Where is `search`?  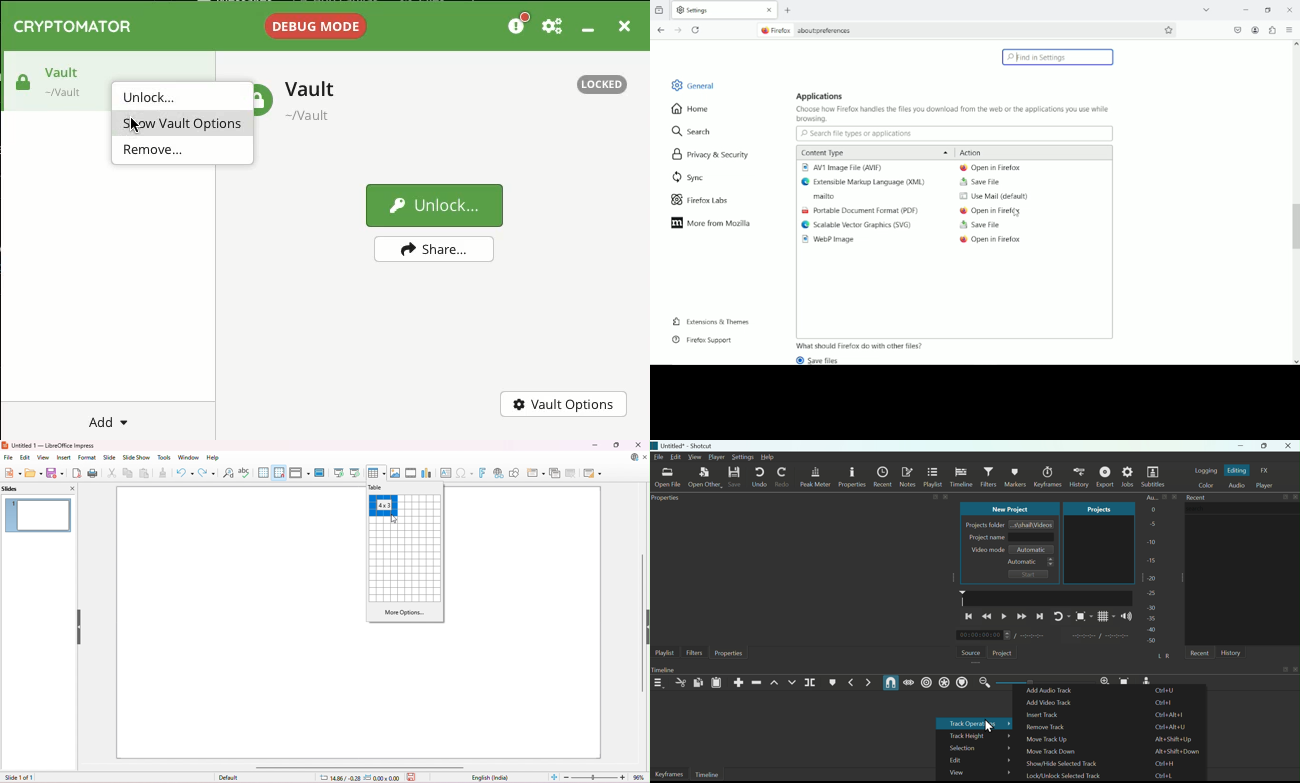 search is located at coordinates (1242, 508).